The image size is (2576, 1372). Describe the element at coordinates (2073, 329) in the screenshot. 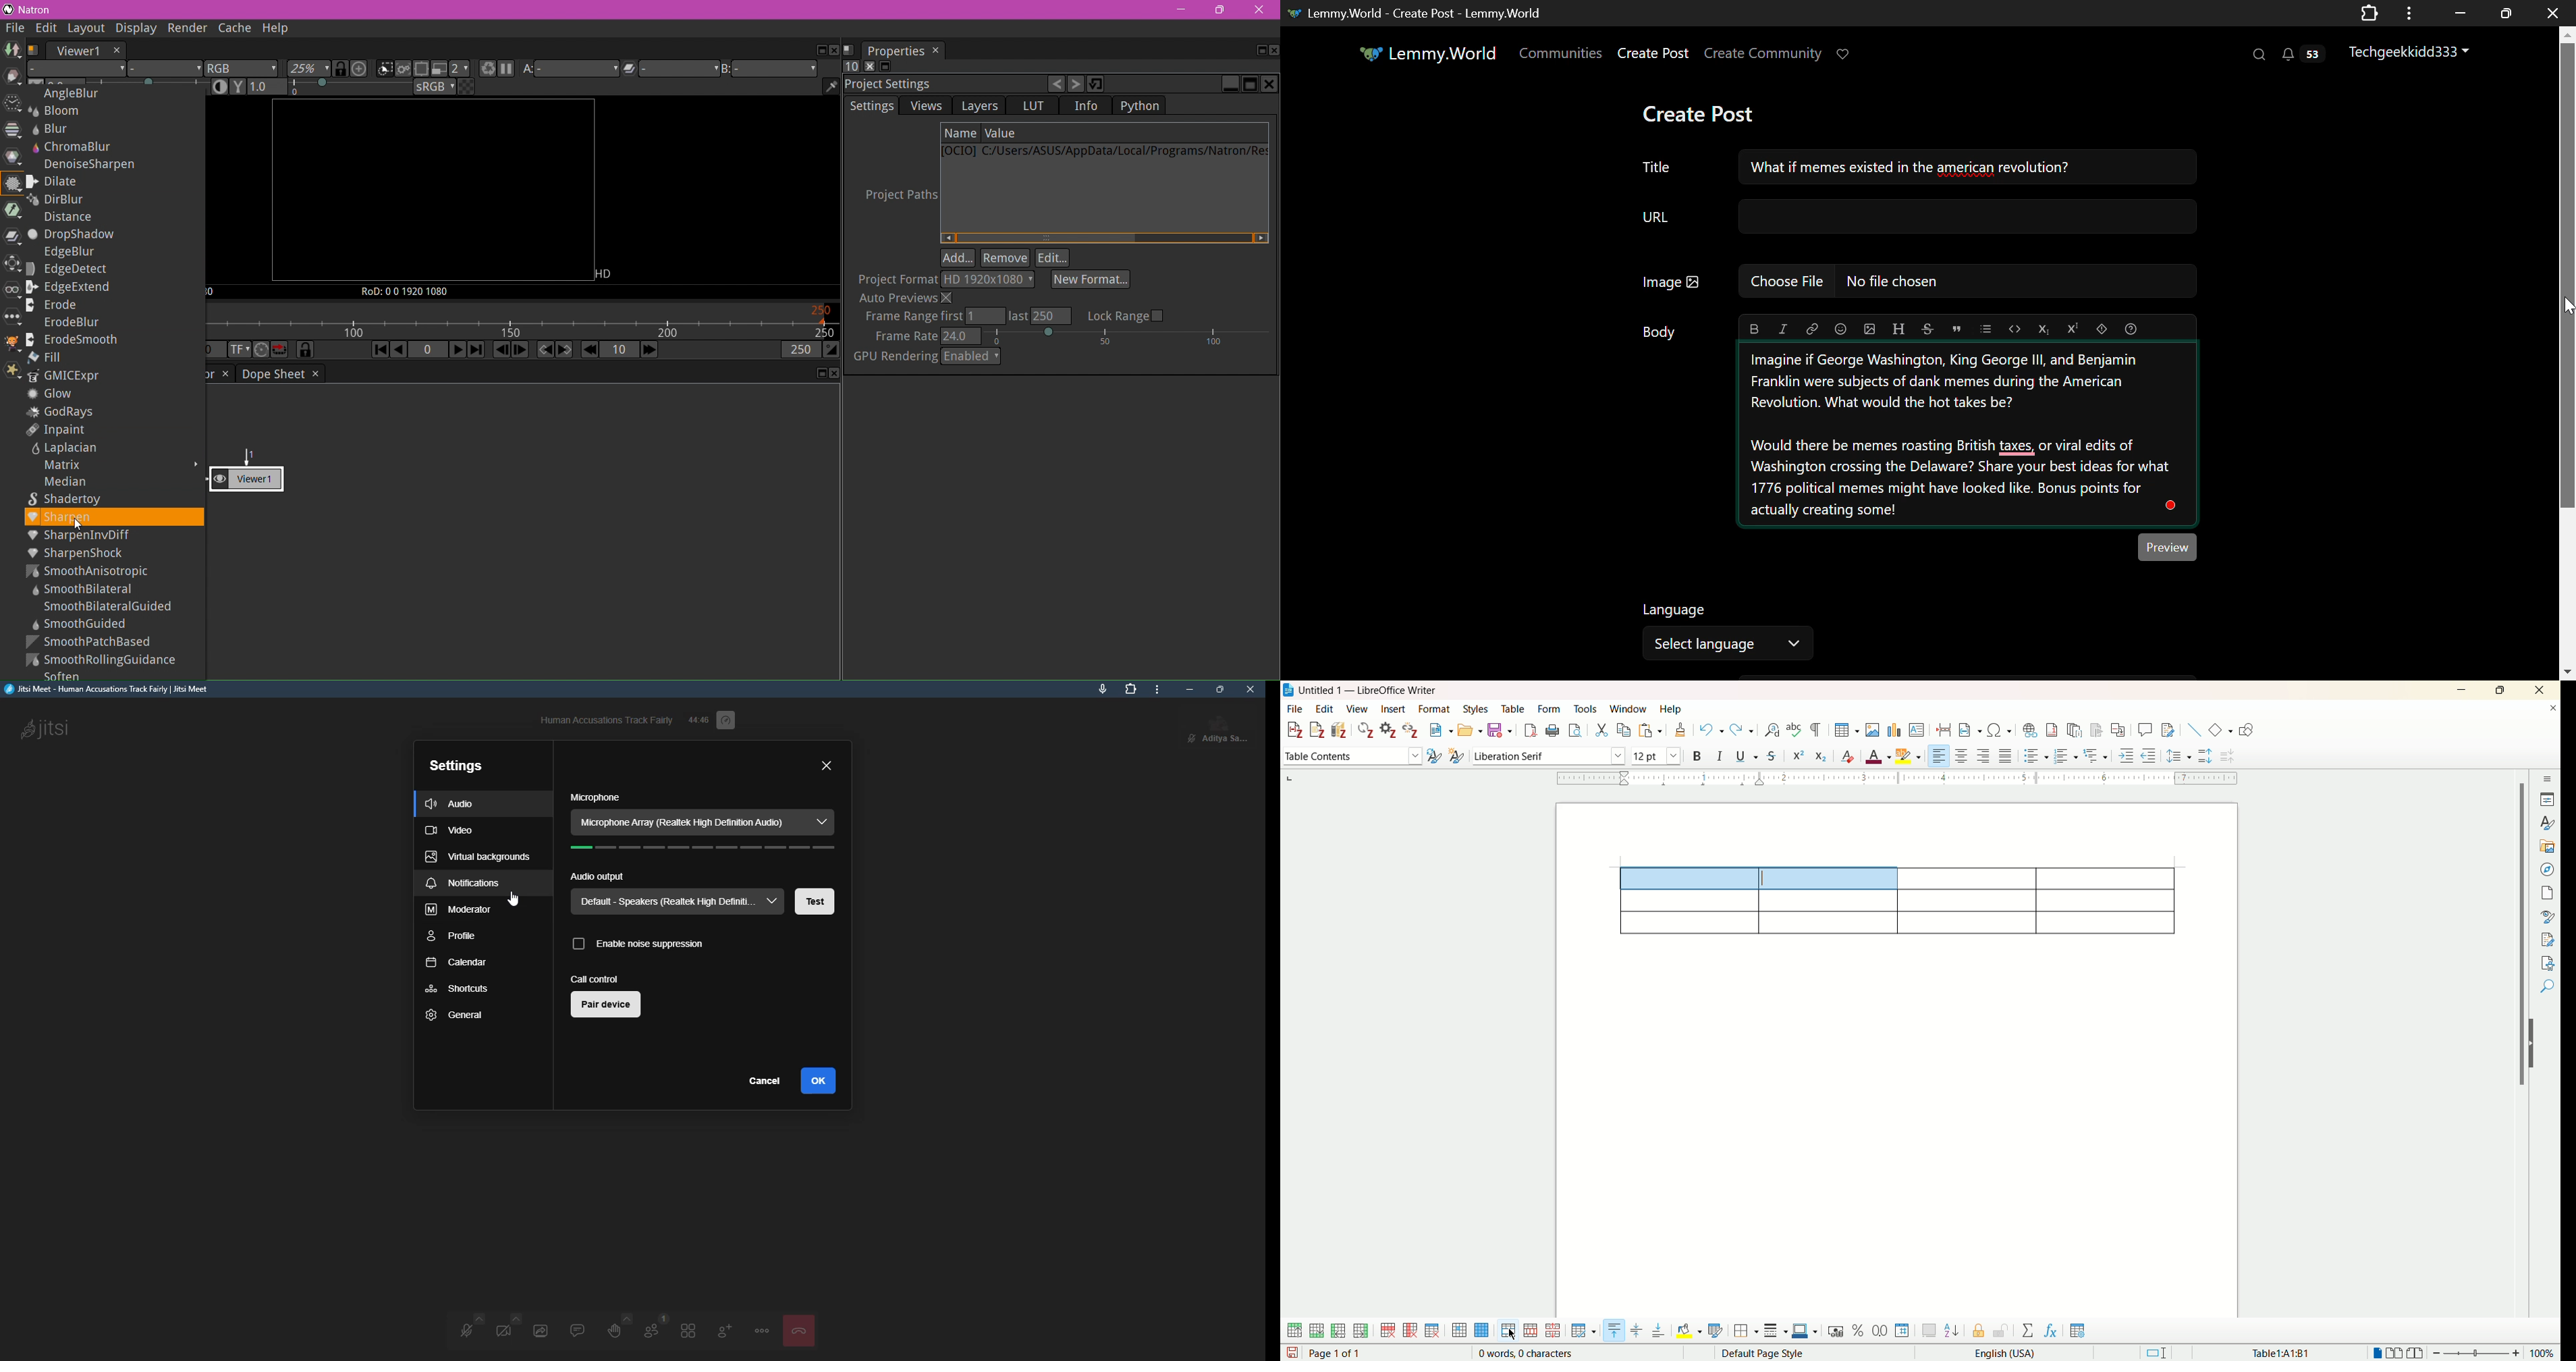

I see `Superscript` at that location.